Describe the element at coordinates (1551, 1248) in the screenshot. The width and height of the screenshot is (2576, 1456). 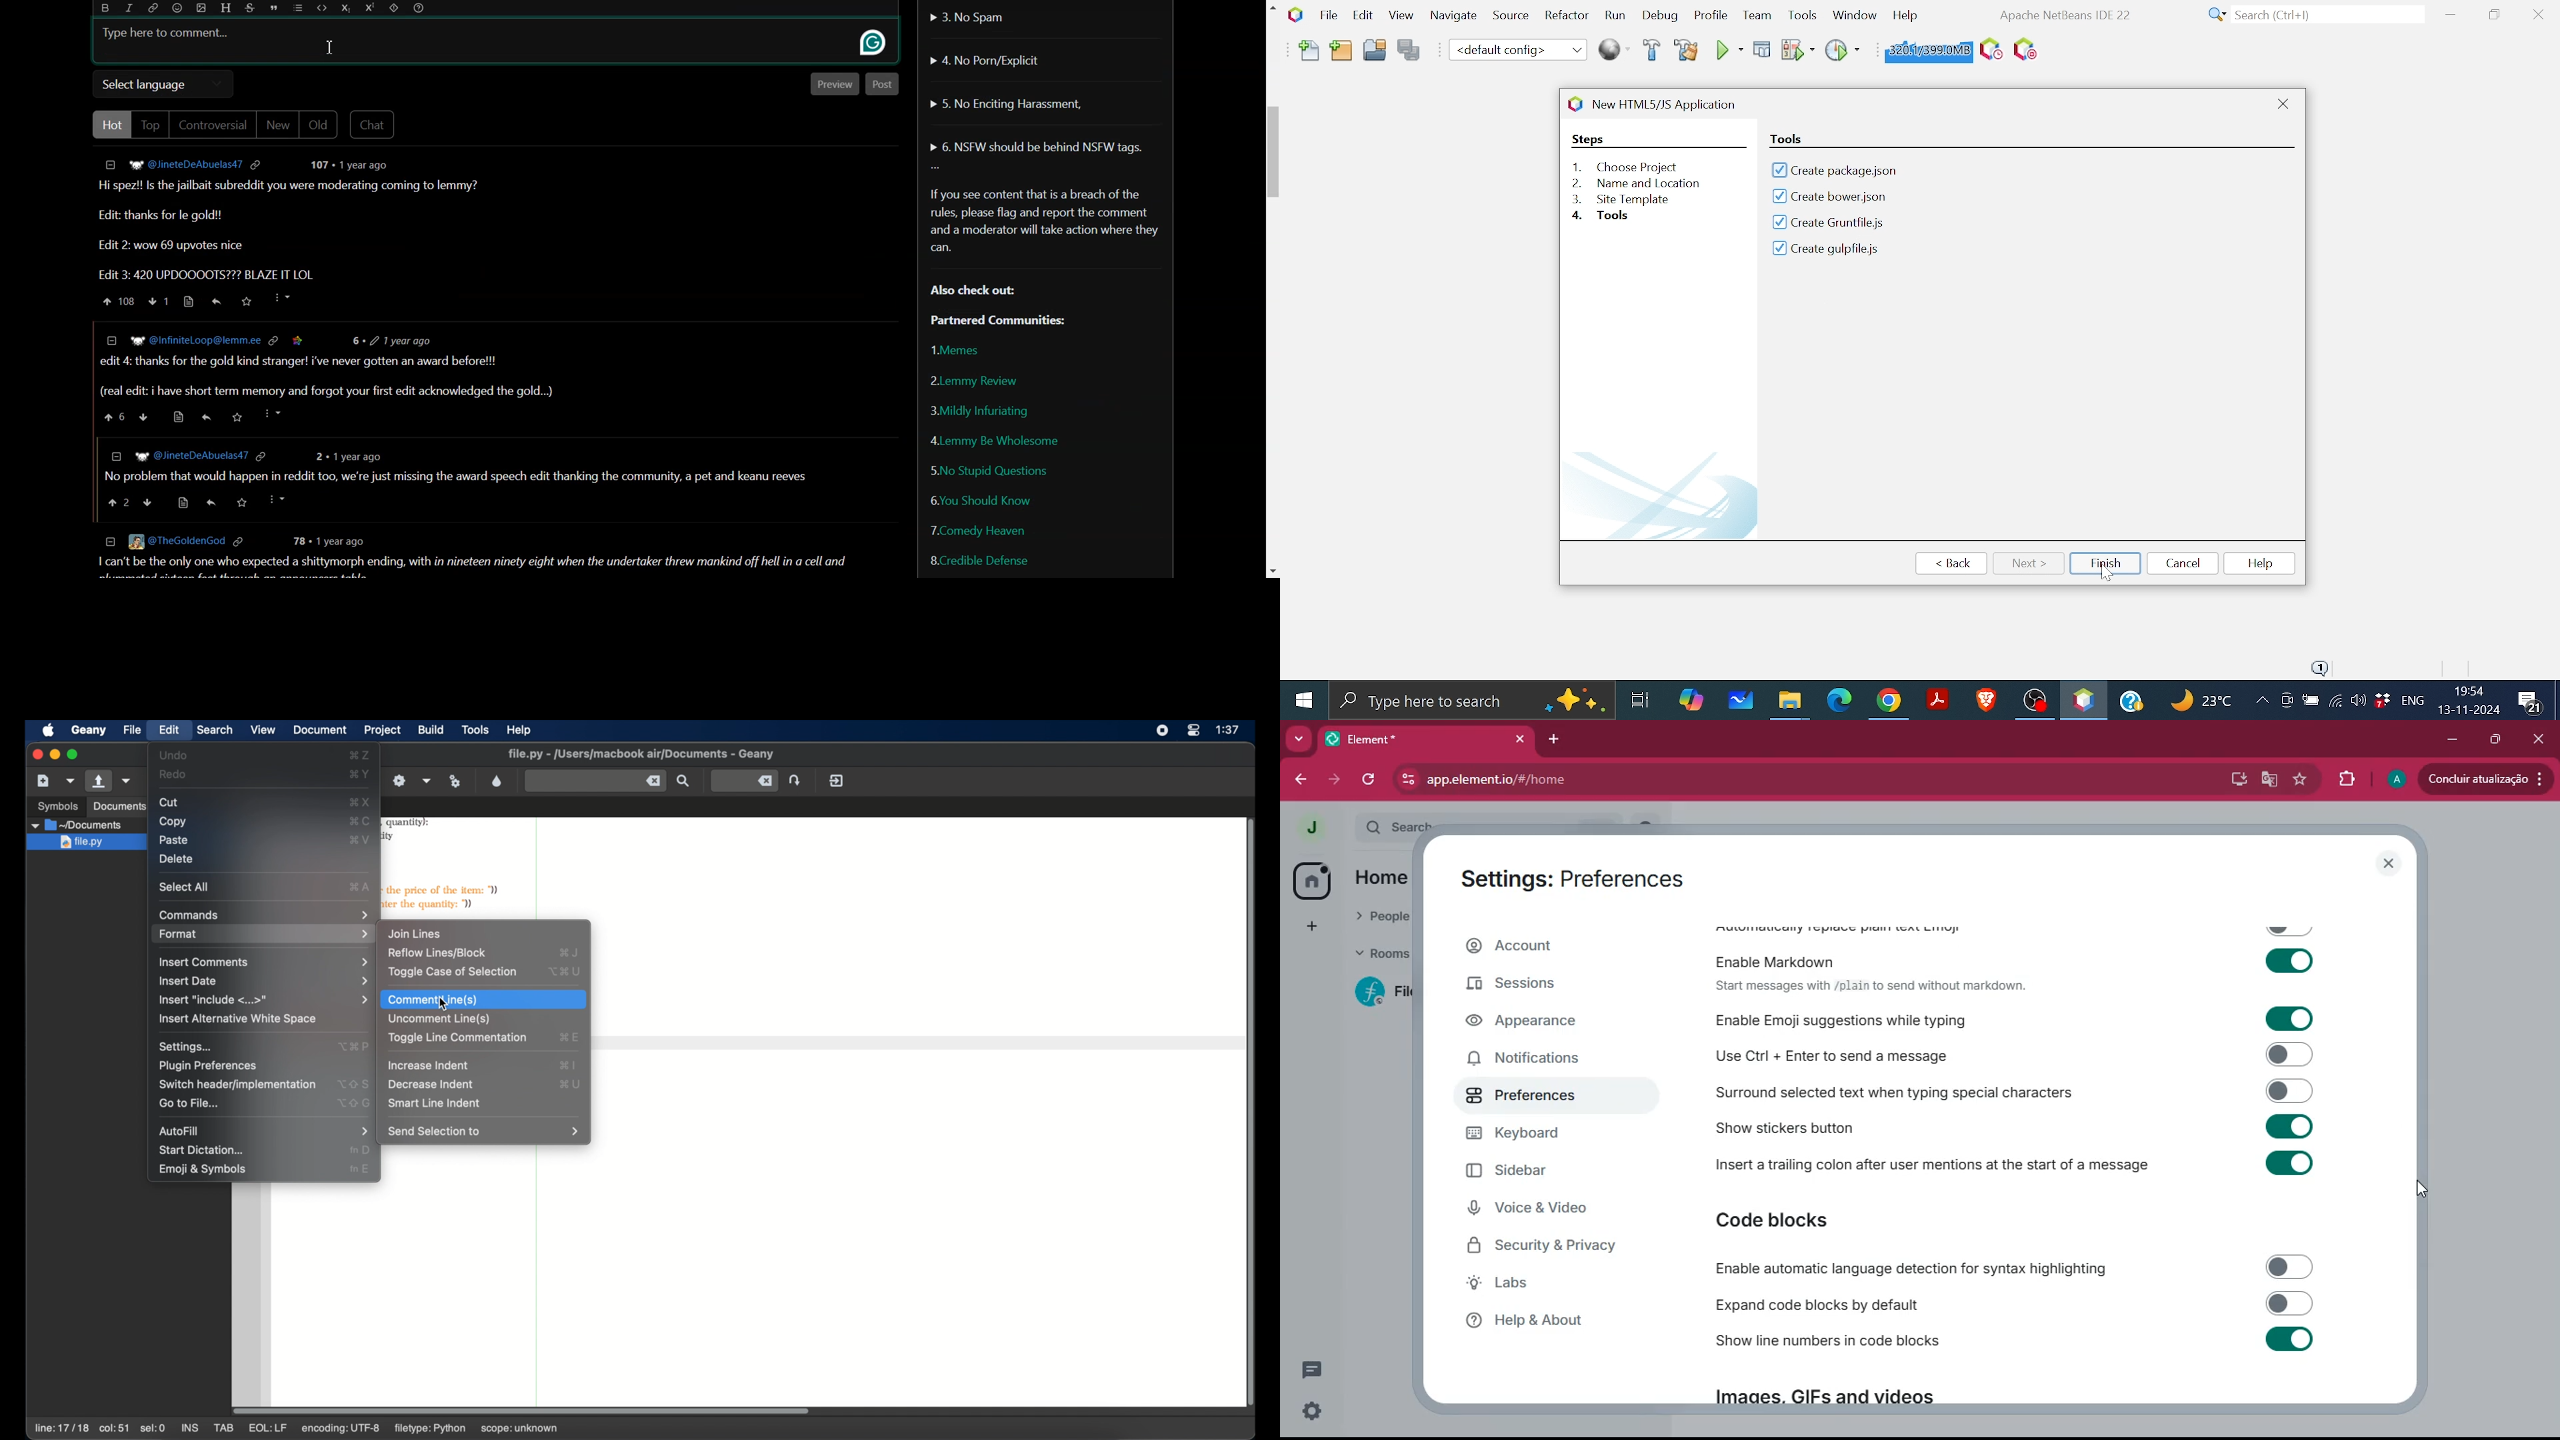
I see `security & Privacy` at that location.